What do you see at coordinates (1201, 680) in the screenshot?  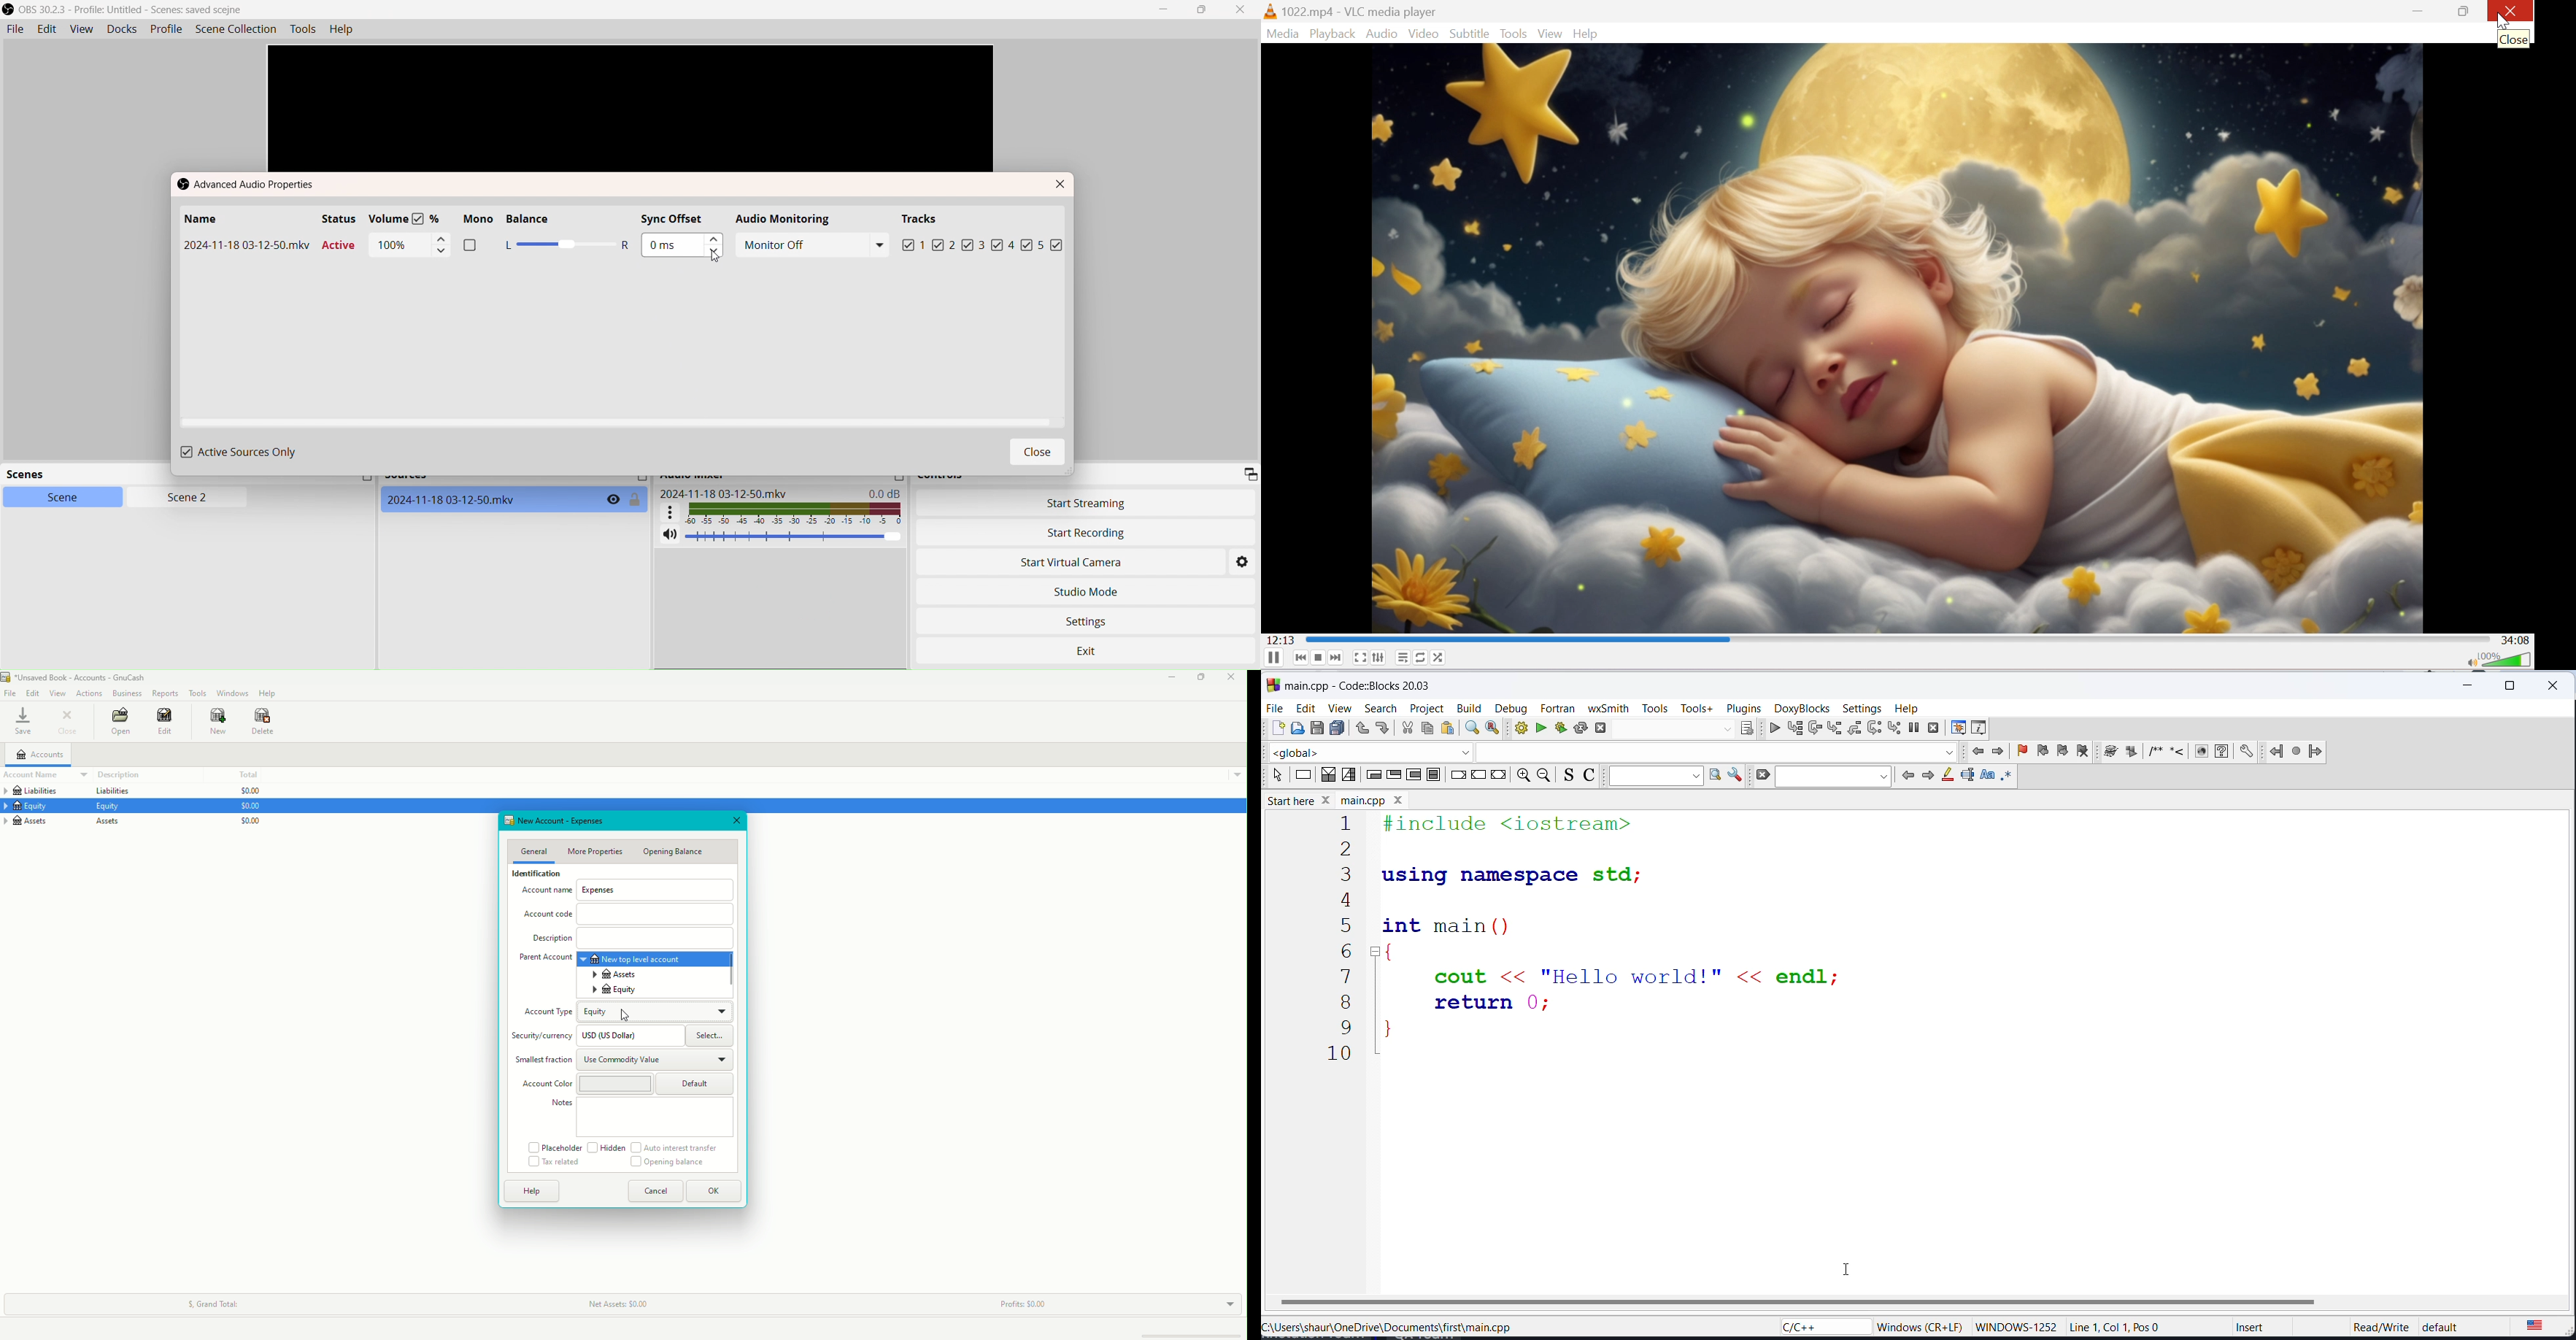 I see `Restore` at bounding box center [1201, 680].